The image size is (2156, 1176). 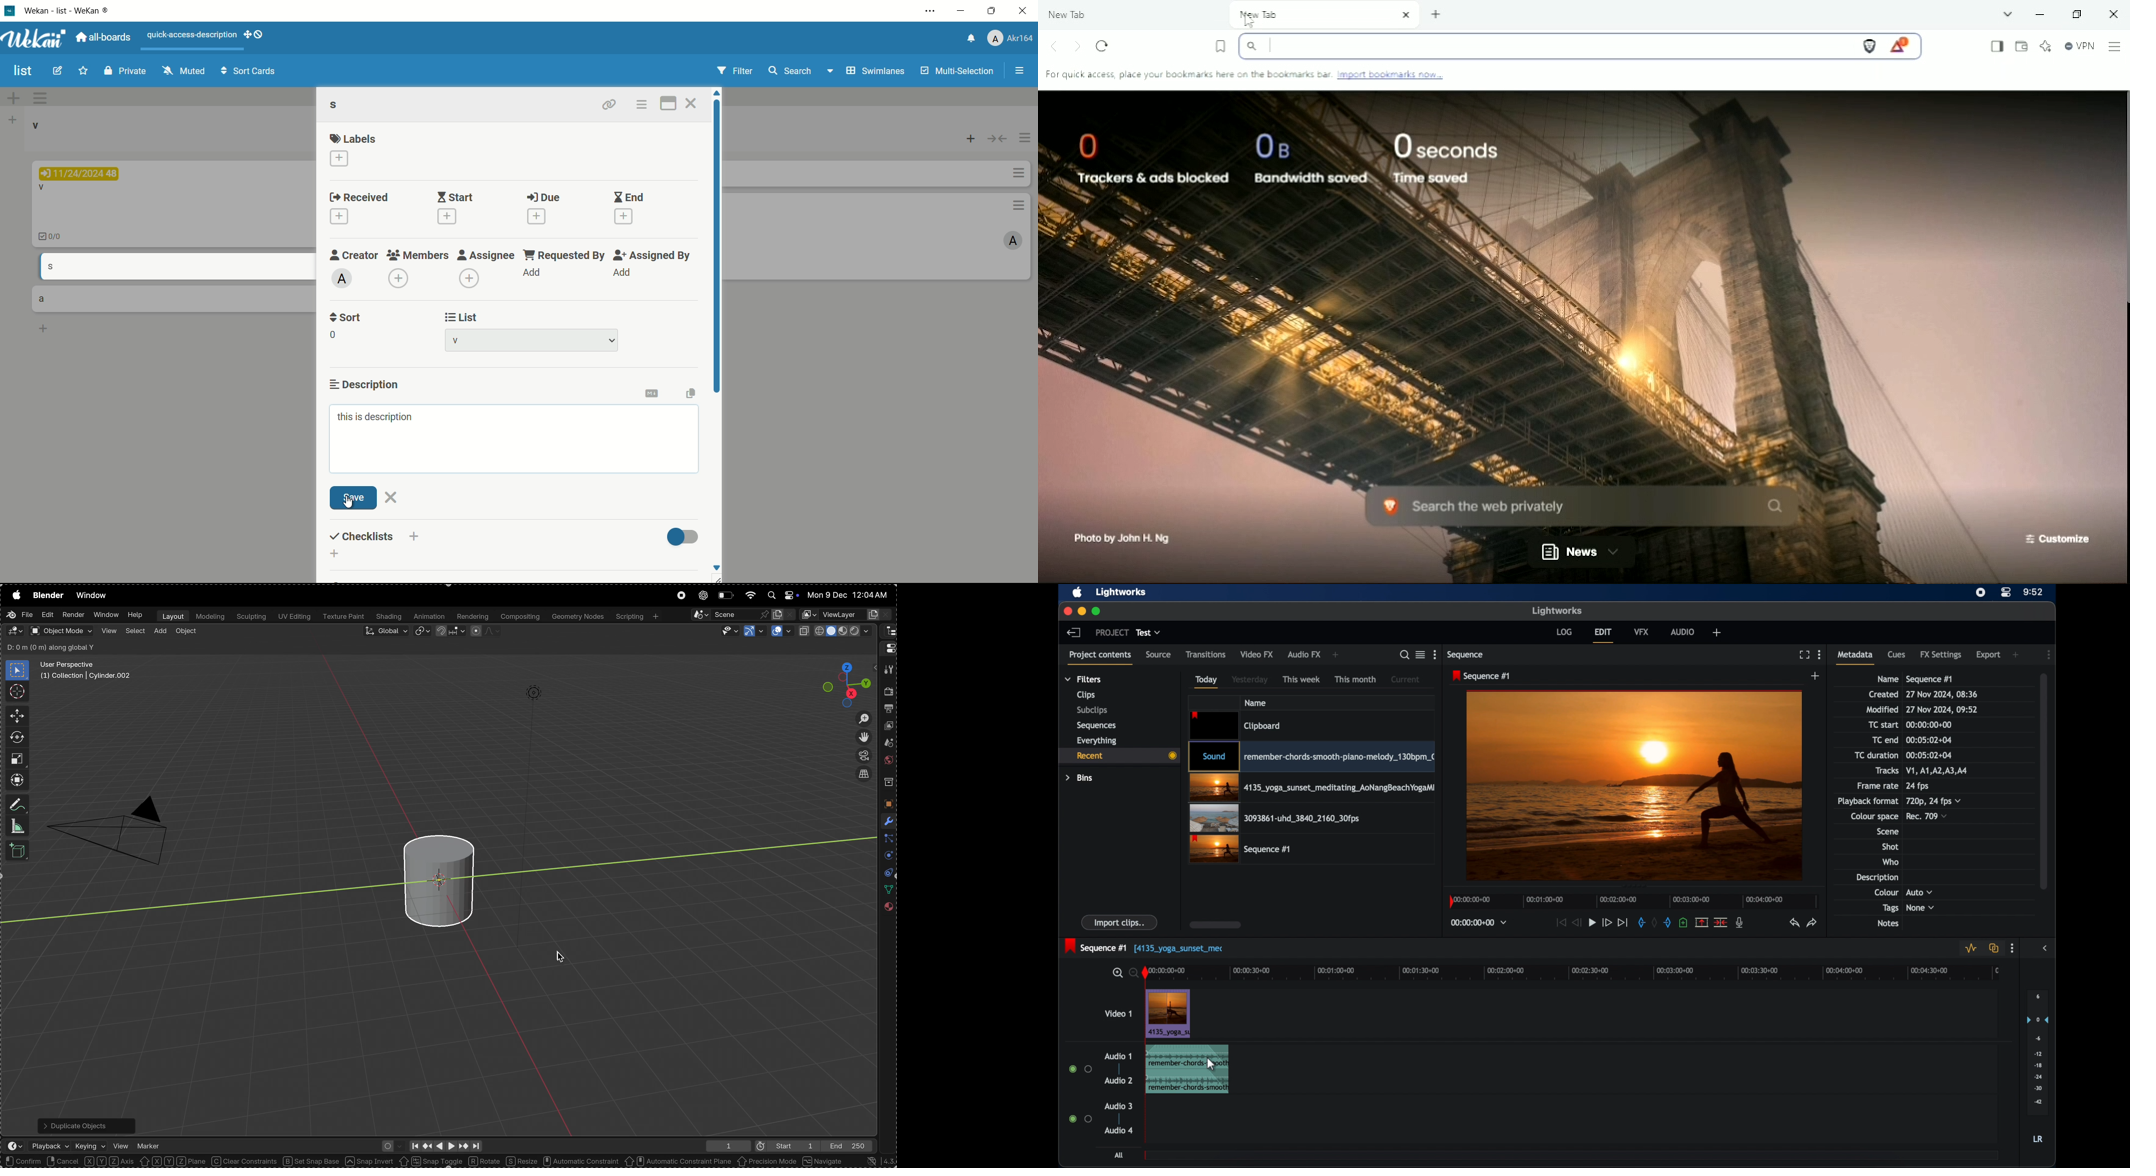 What do you see at coordinates (1080, 1118) in the screenshot?
I see `radio buttons` at bounding box center [1080, 1118].